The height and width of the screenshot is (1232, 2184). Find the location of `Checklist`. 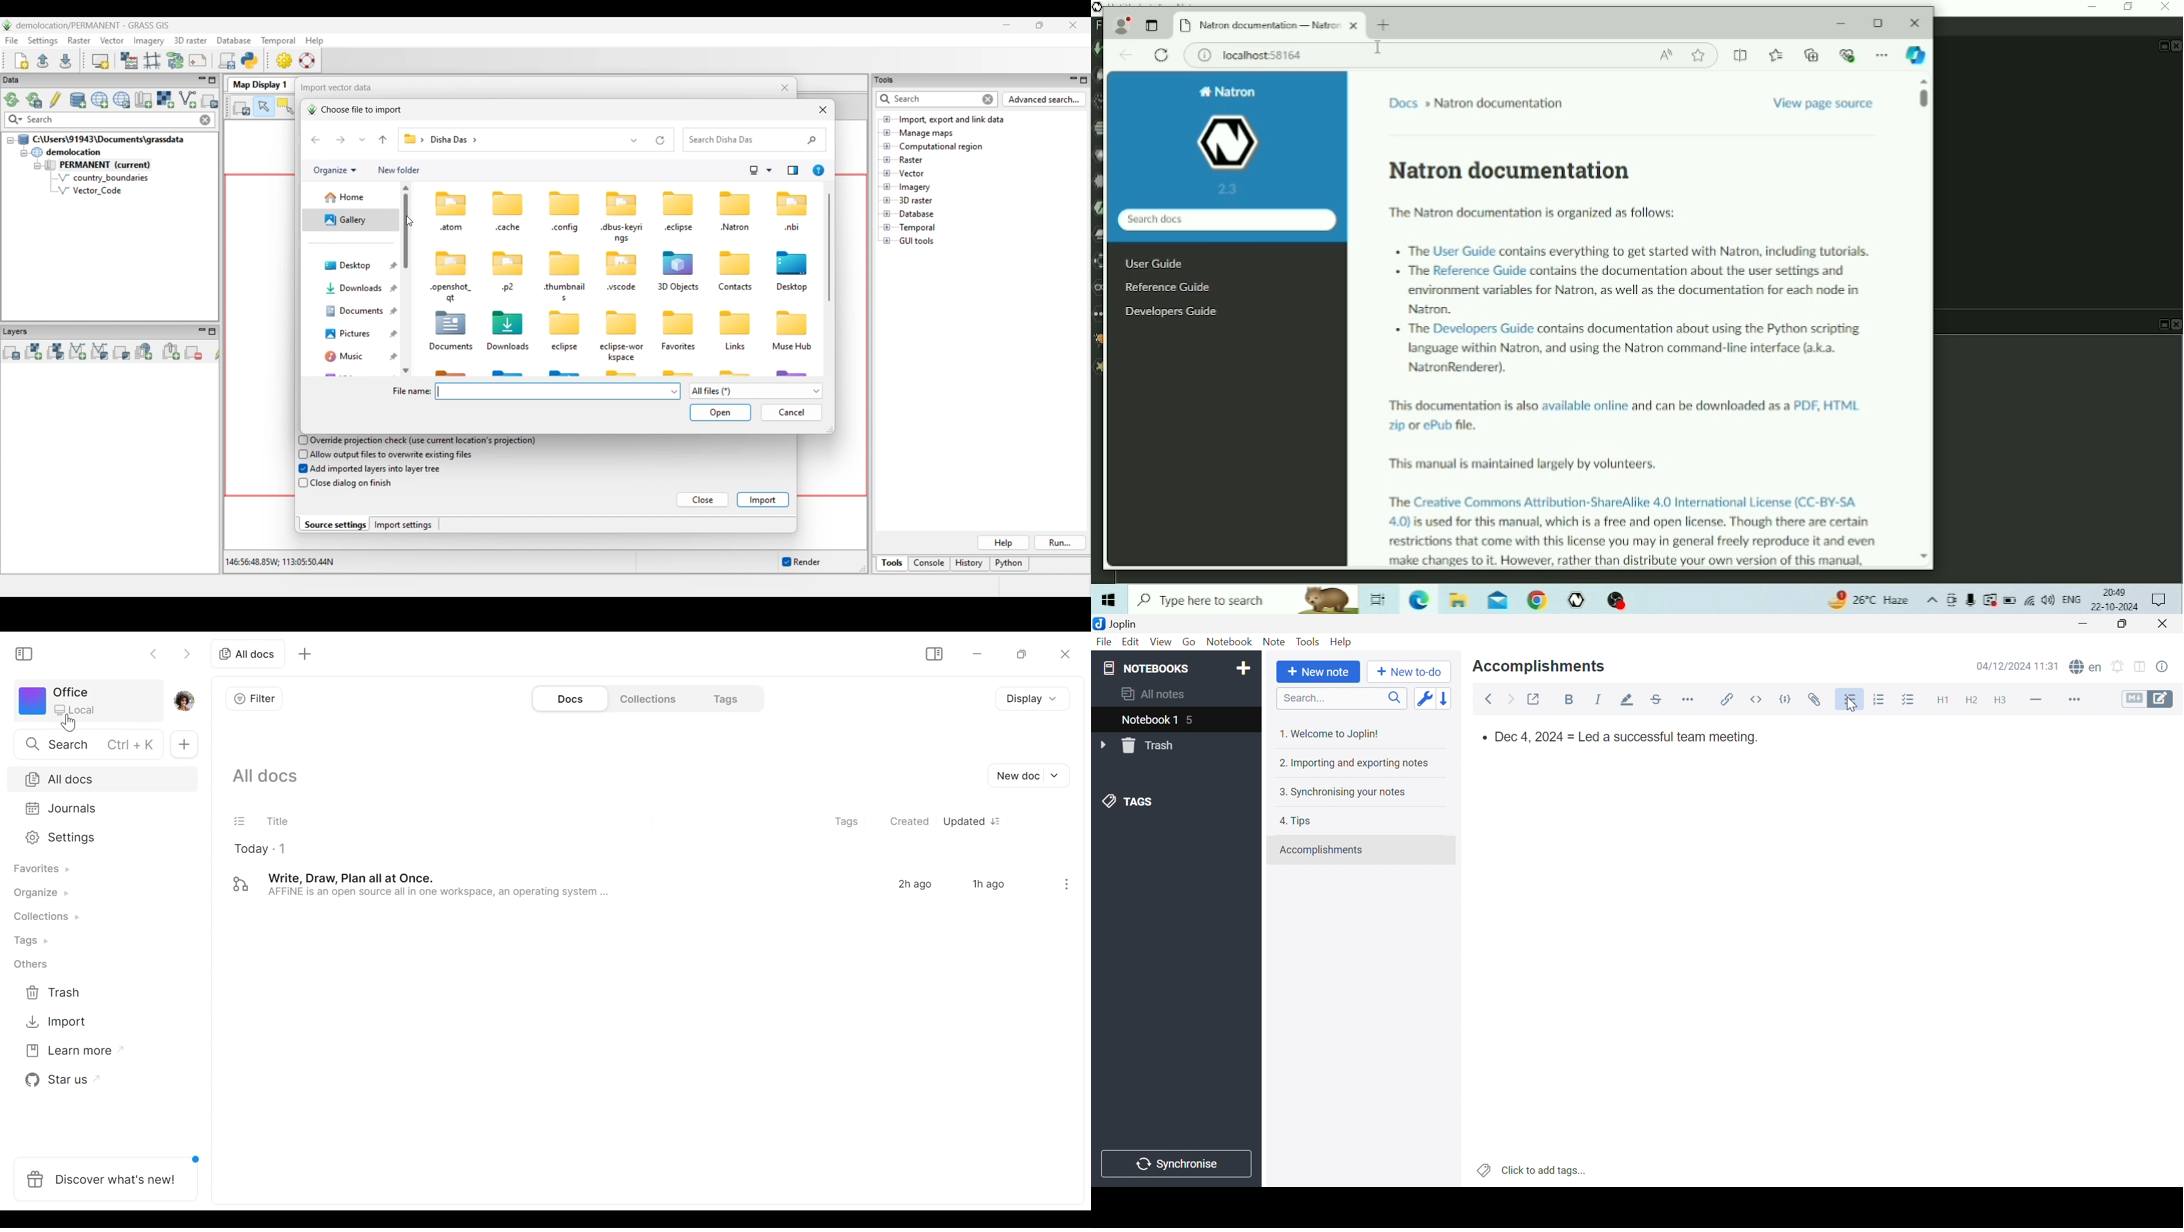

Checklist is located at coordinates (240, 821).